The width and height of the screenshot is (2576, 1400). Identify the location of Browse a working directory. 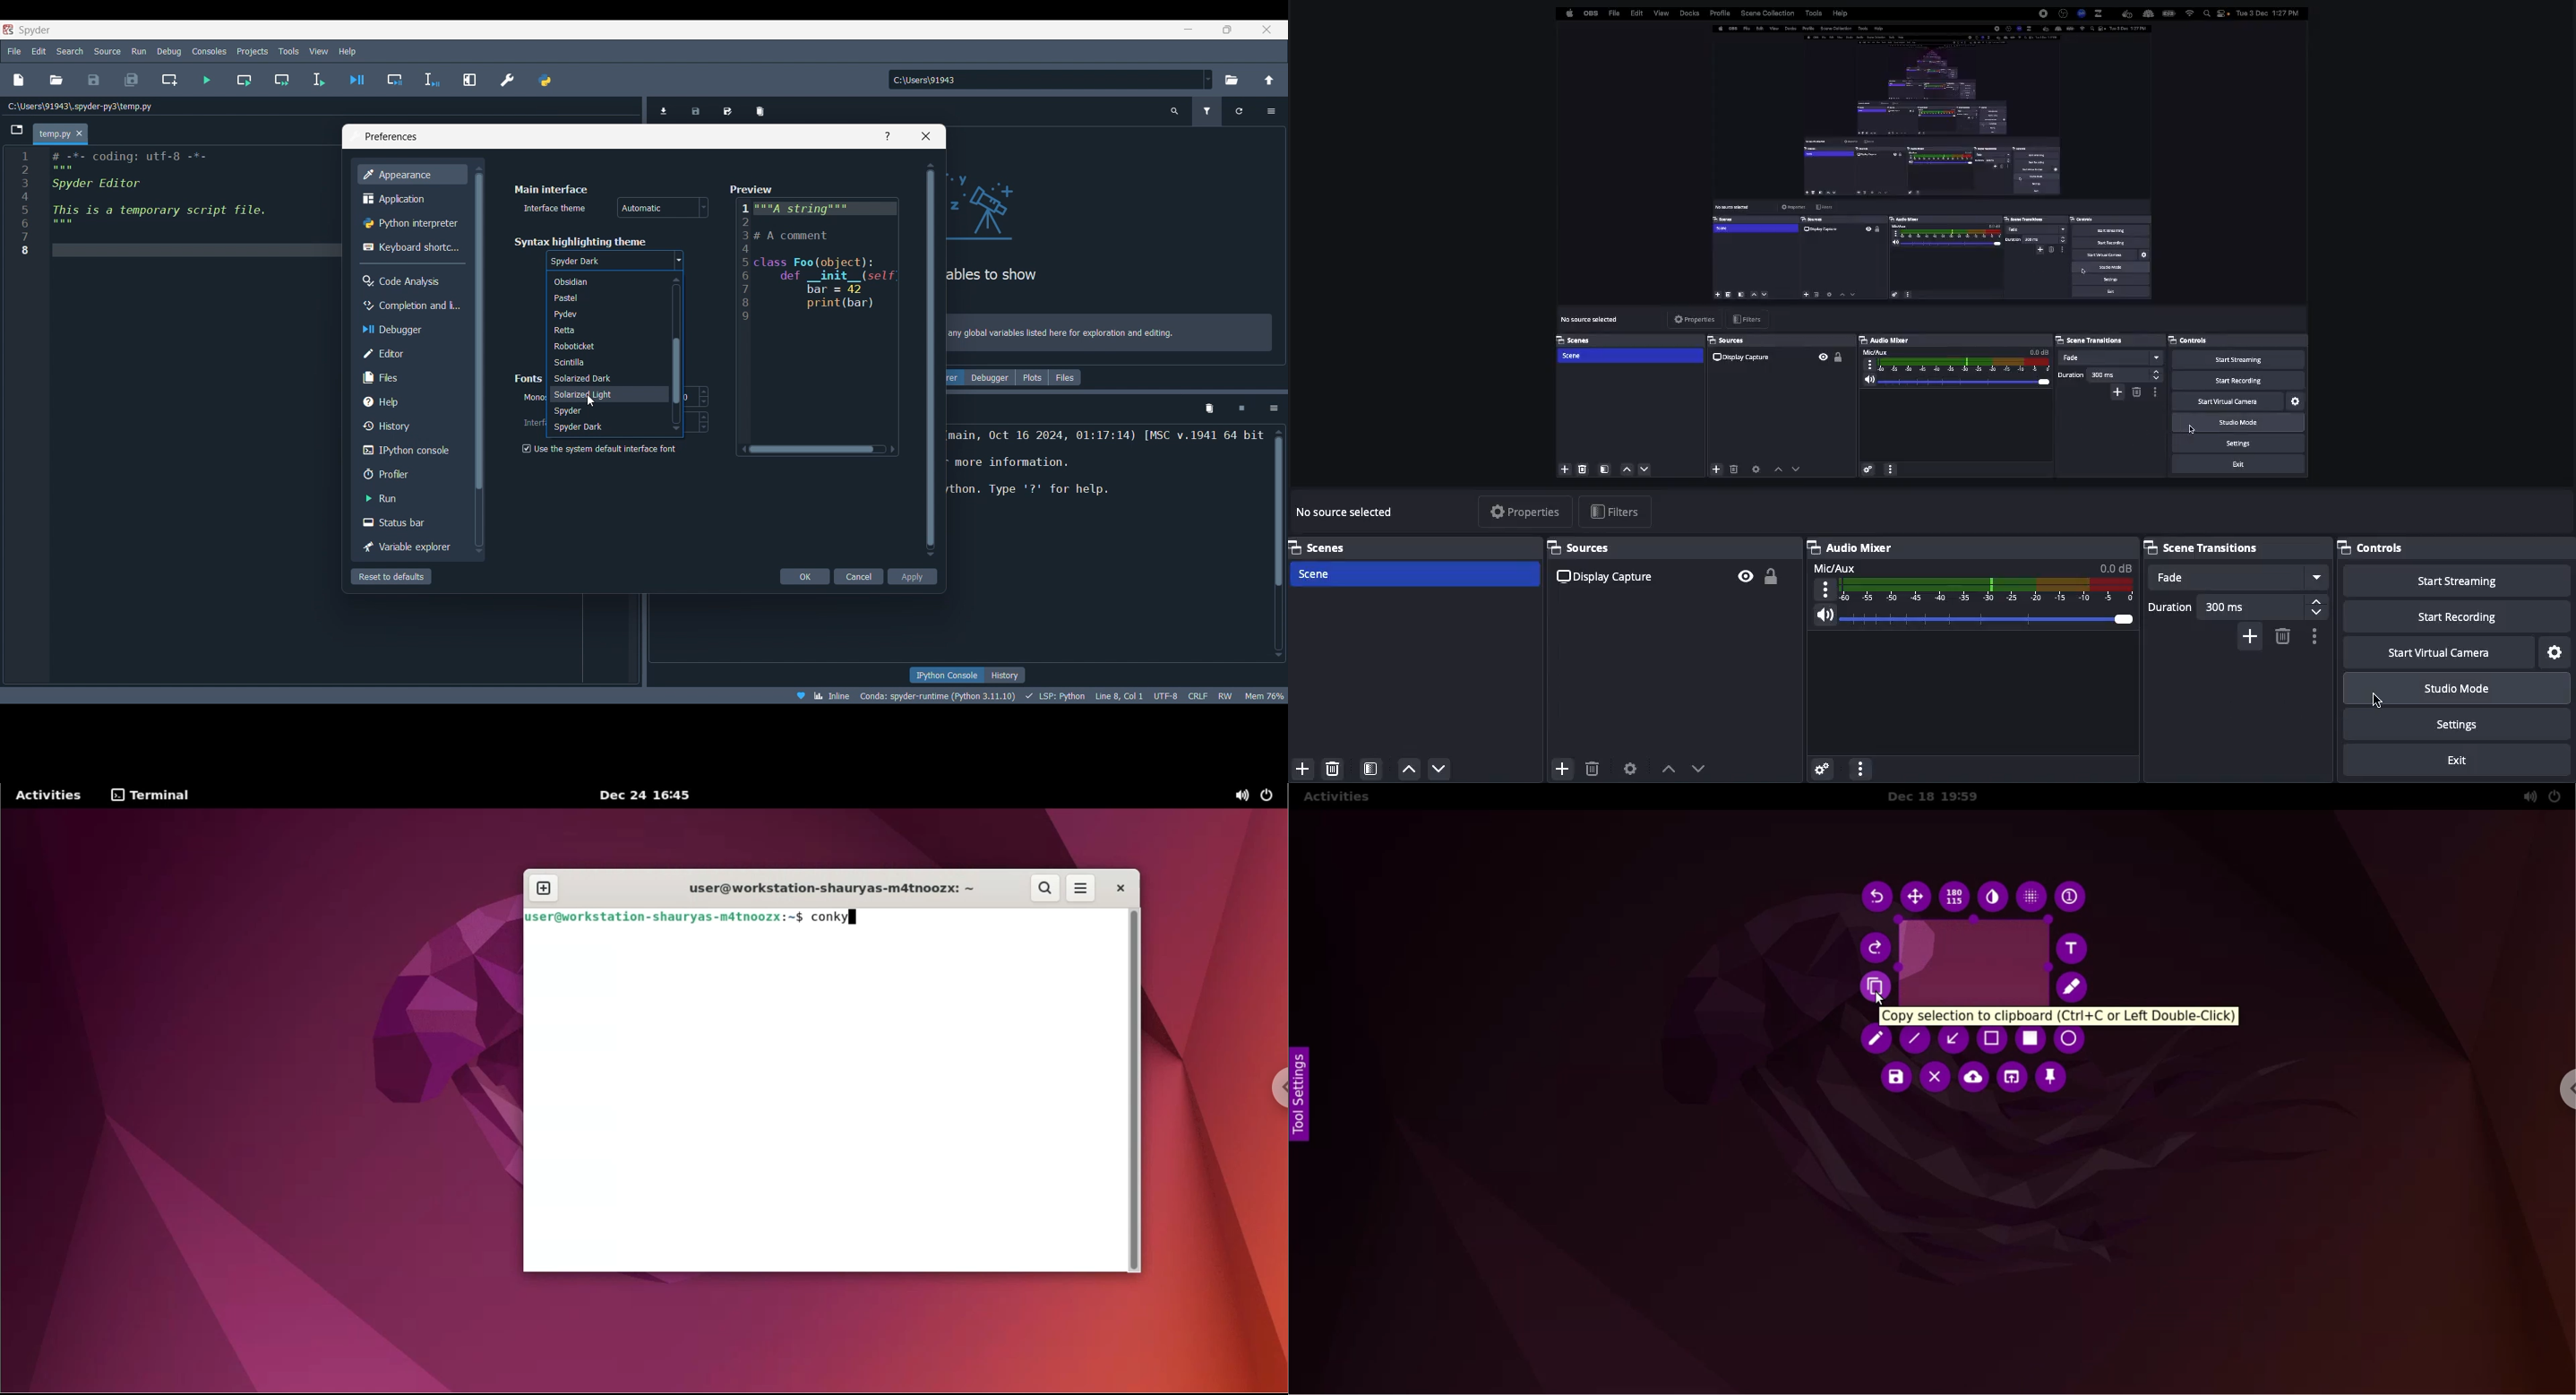
(1232, 80).